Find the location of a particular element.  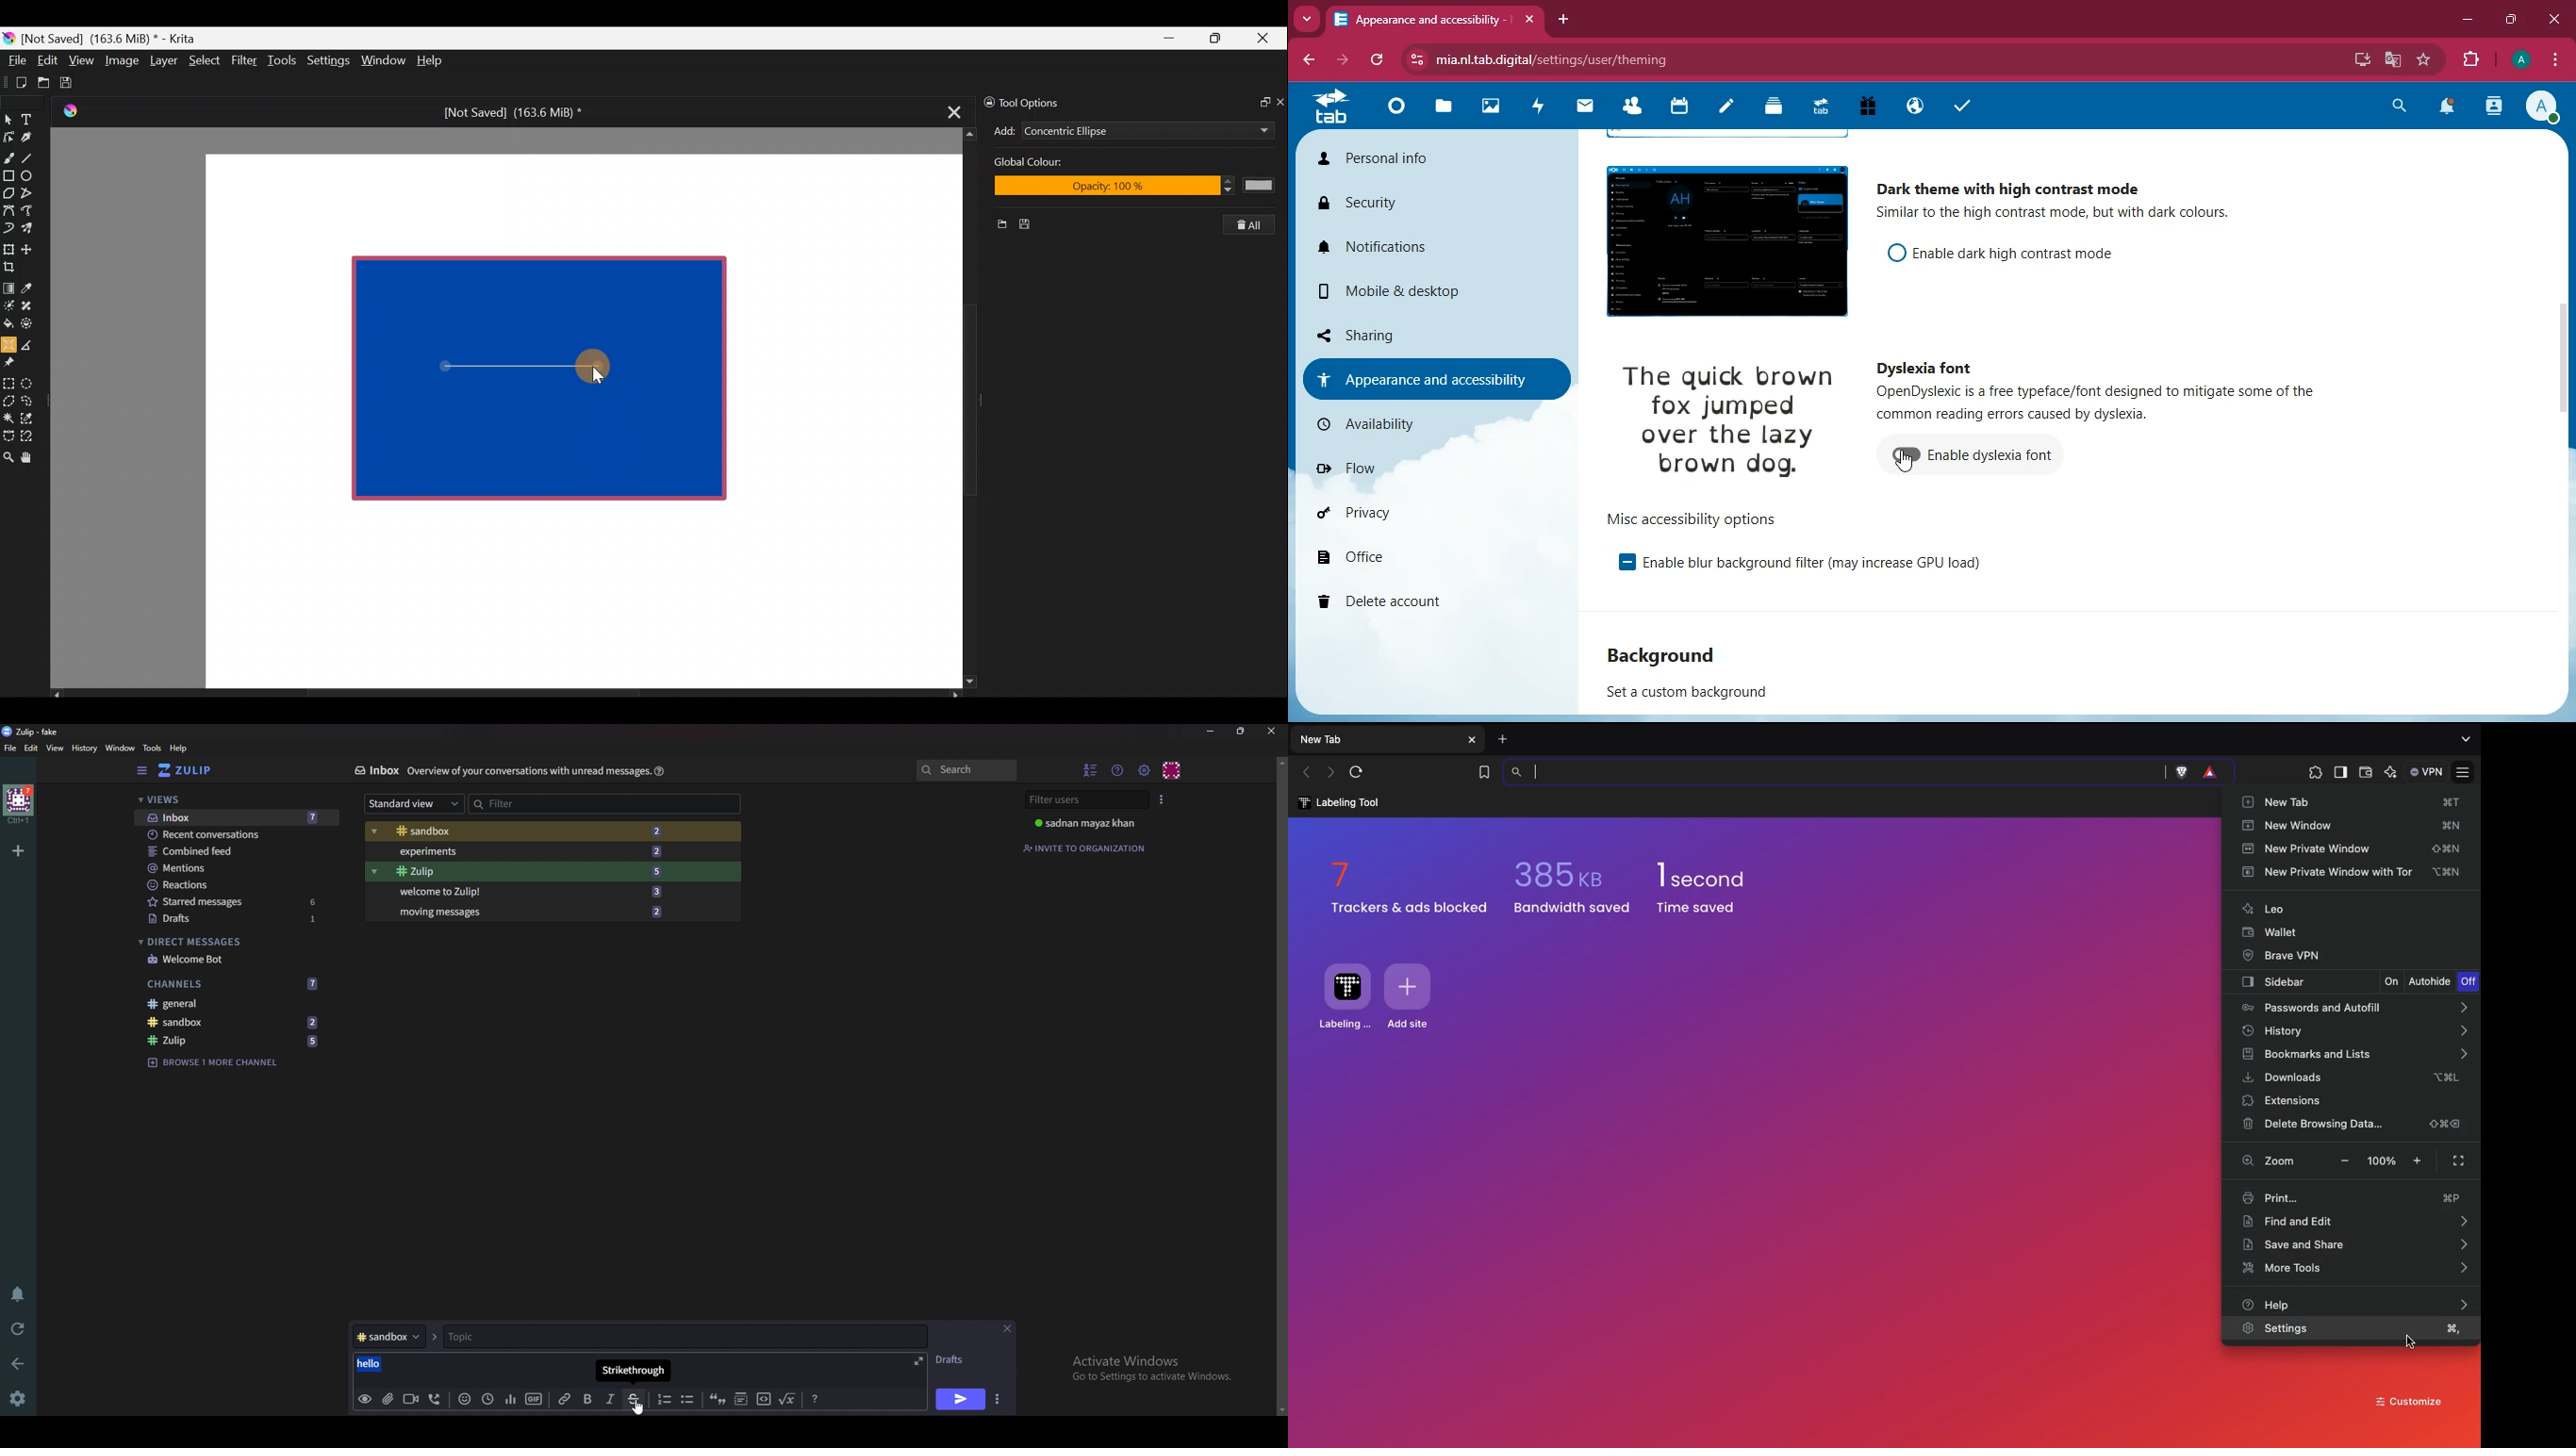

Hide user list is located at coordinates (1091, 769).